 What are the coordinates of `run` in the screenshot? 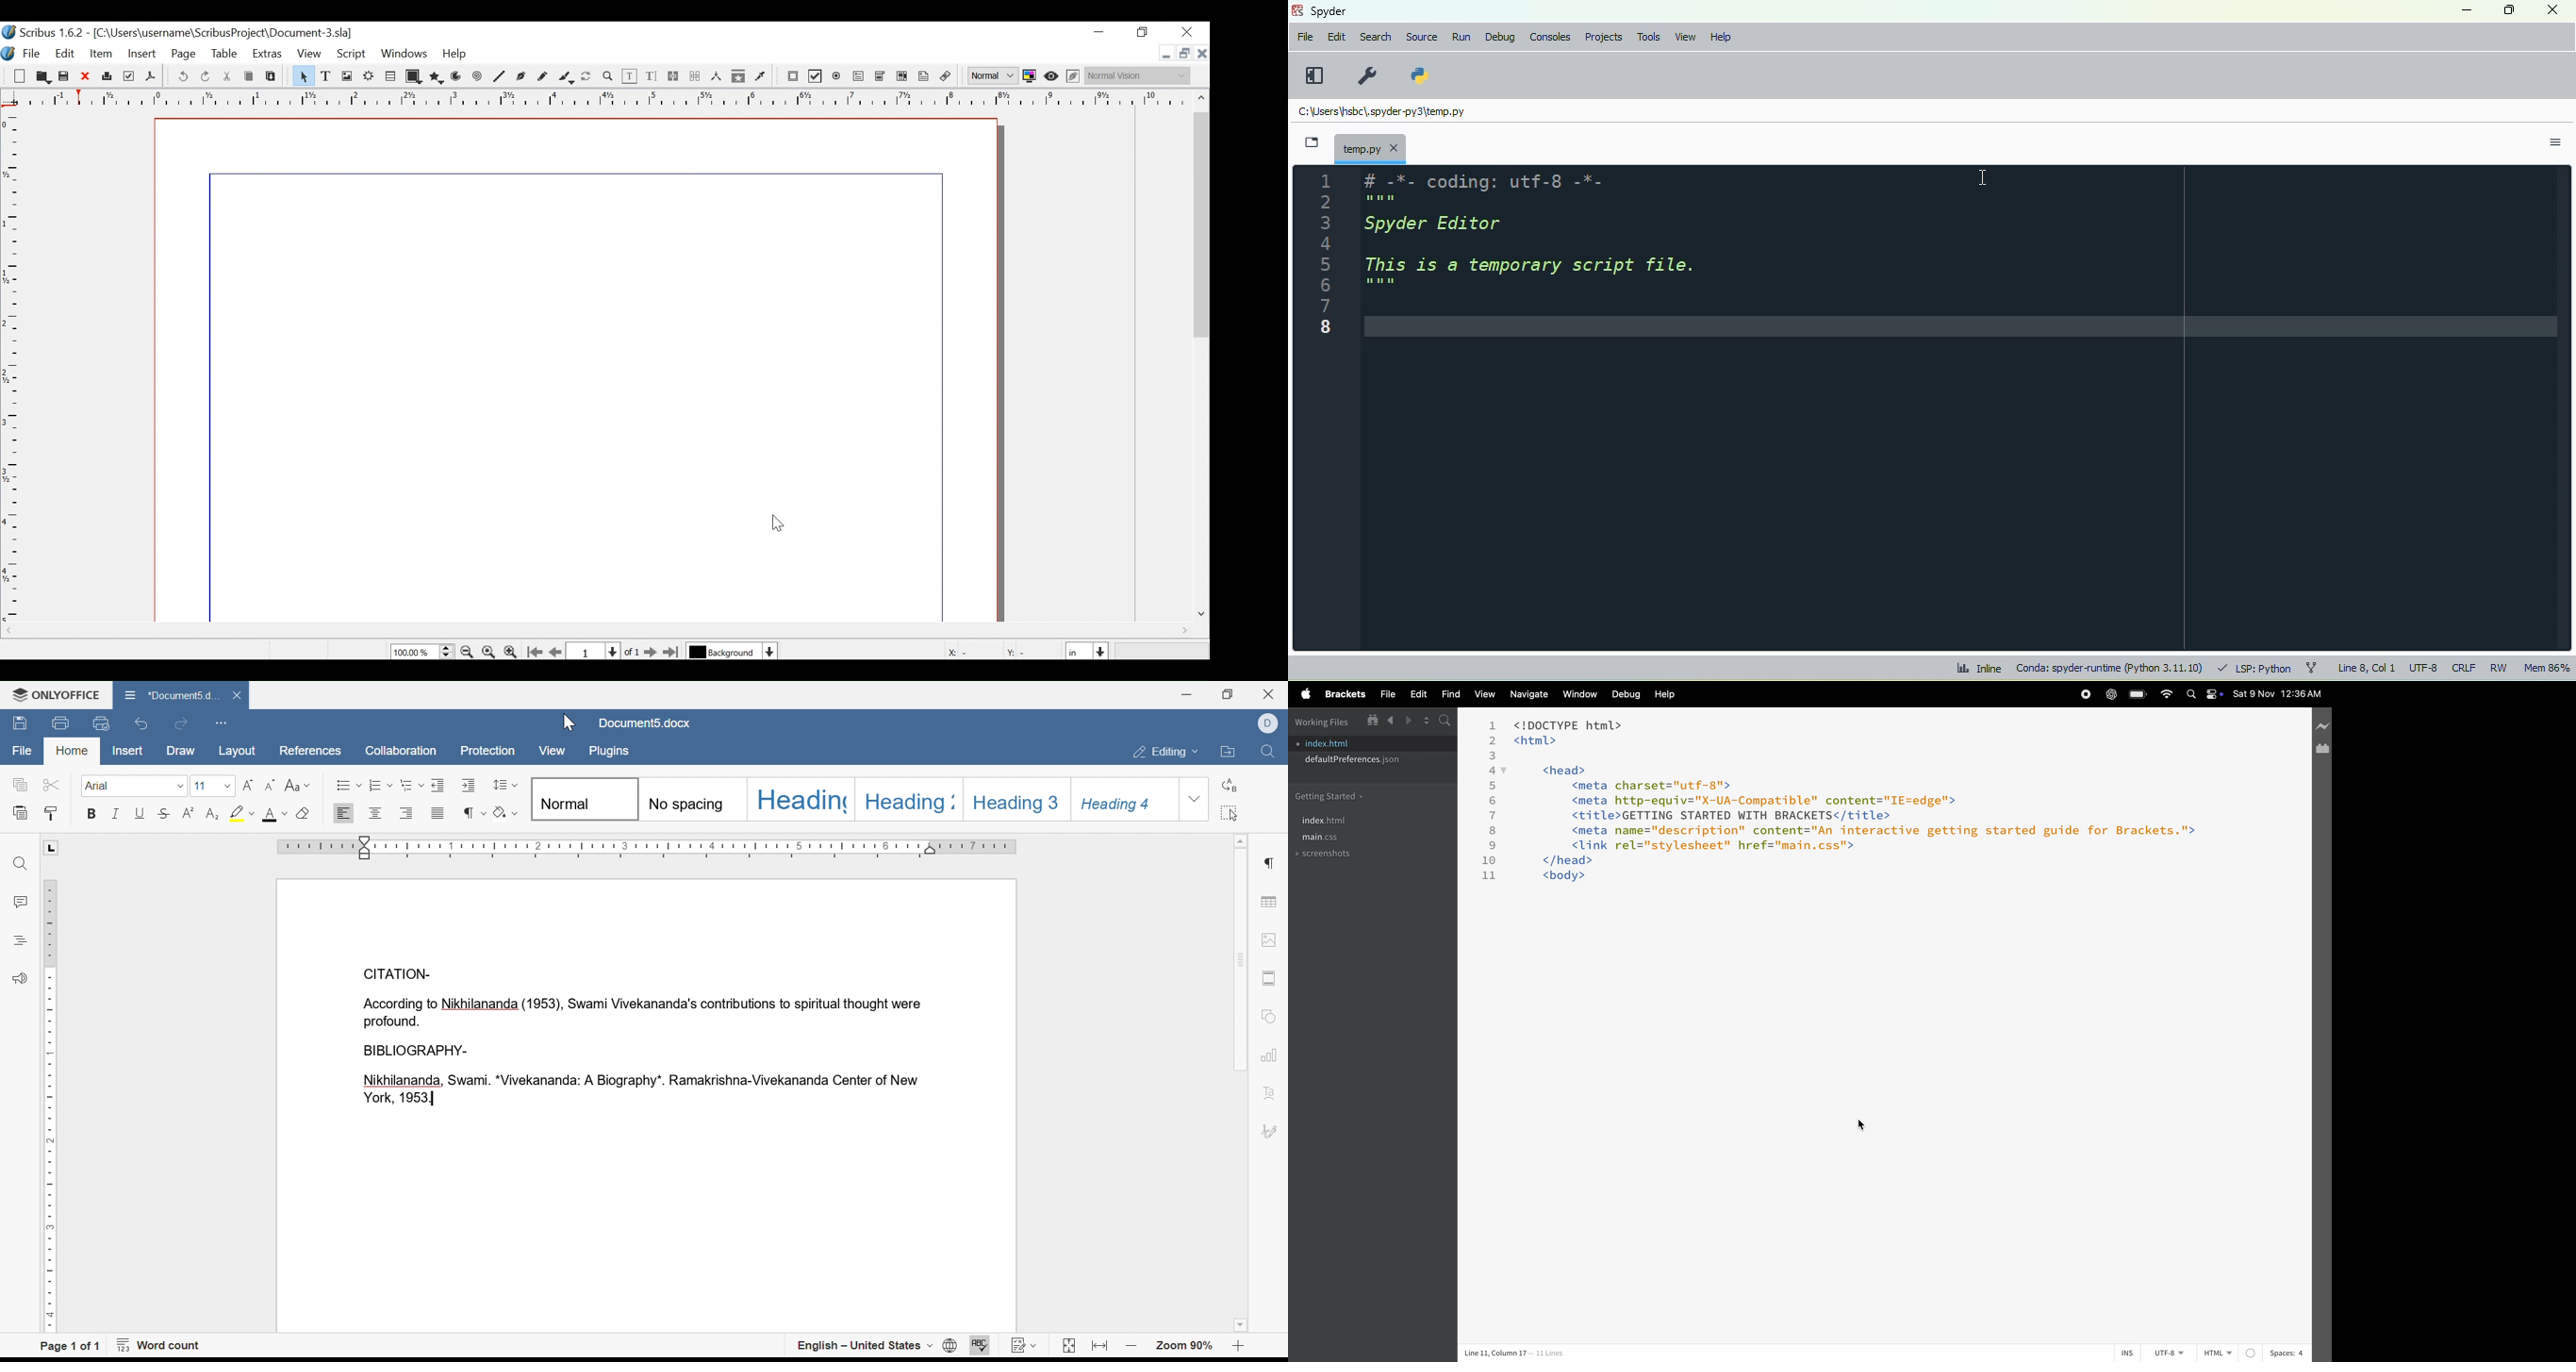 It's located at (1463, 38).